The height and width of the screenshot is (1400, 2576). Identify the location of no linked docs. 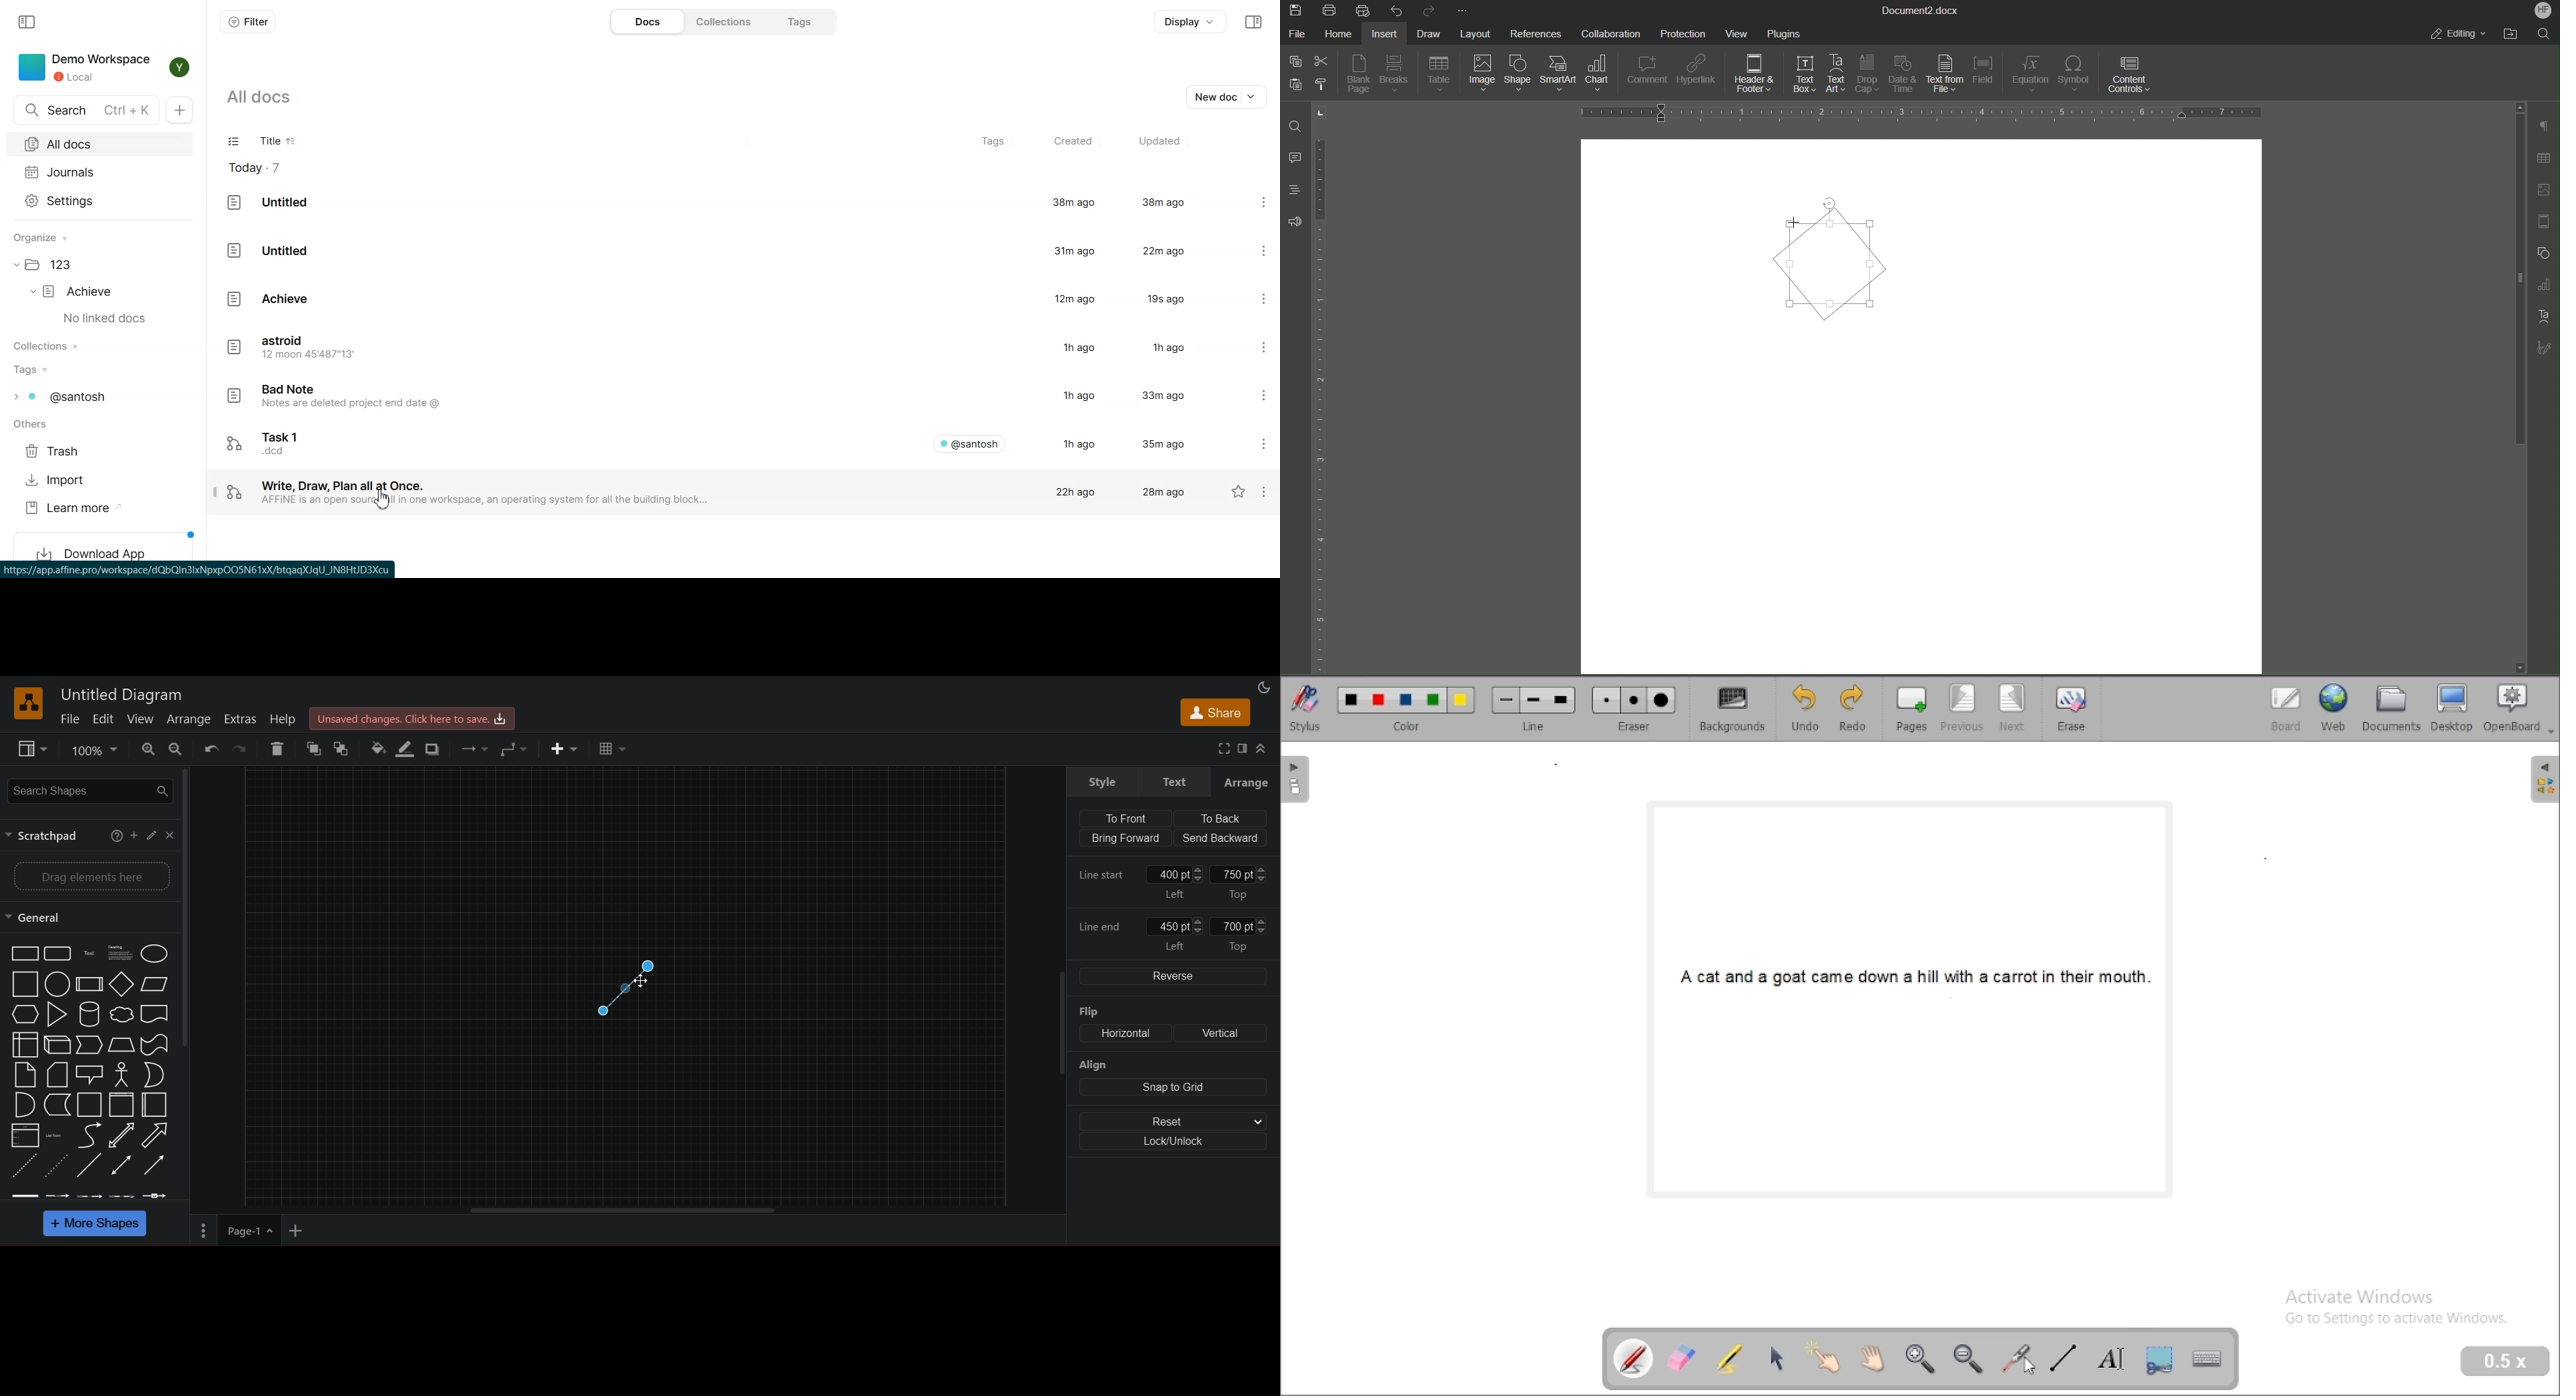
(106, 319).